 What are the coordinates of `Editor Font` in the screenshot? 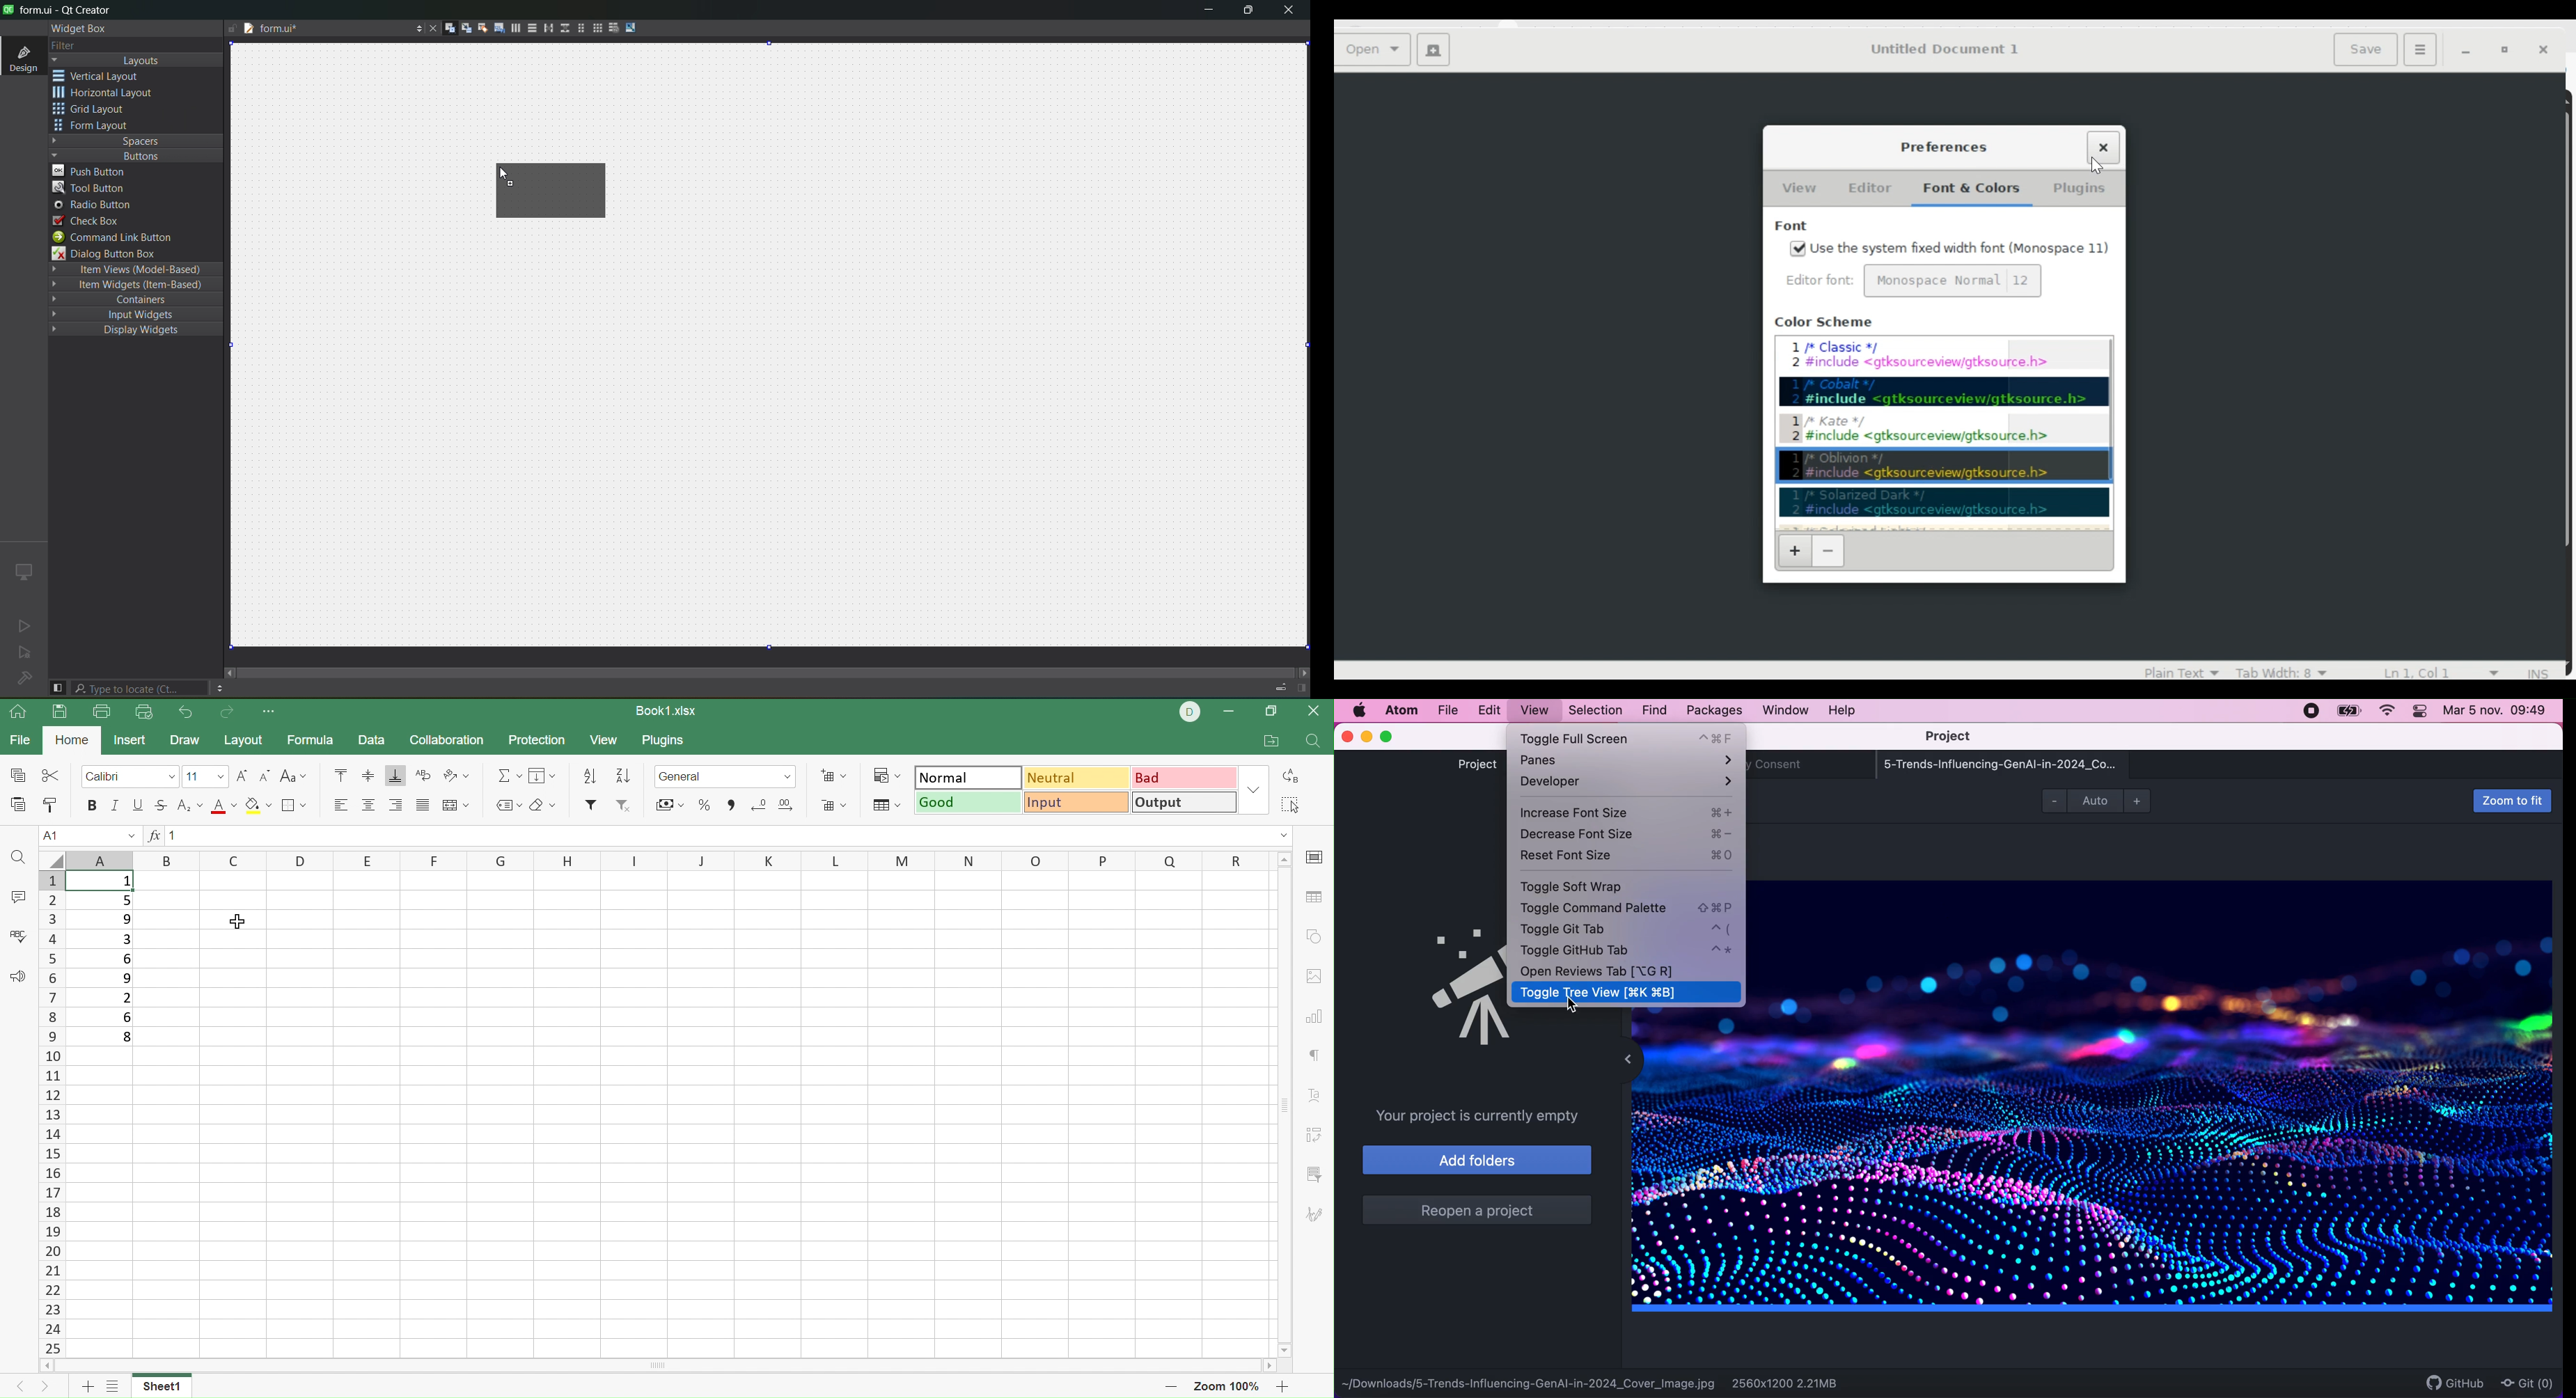 It's located at (1822, 280).